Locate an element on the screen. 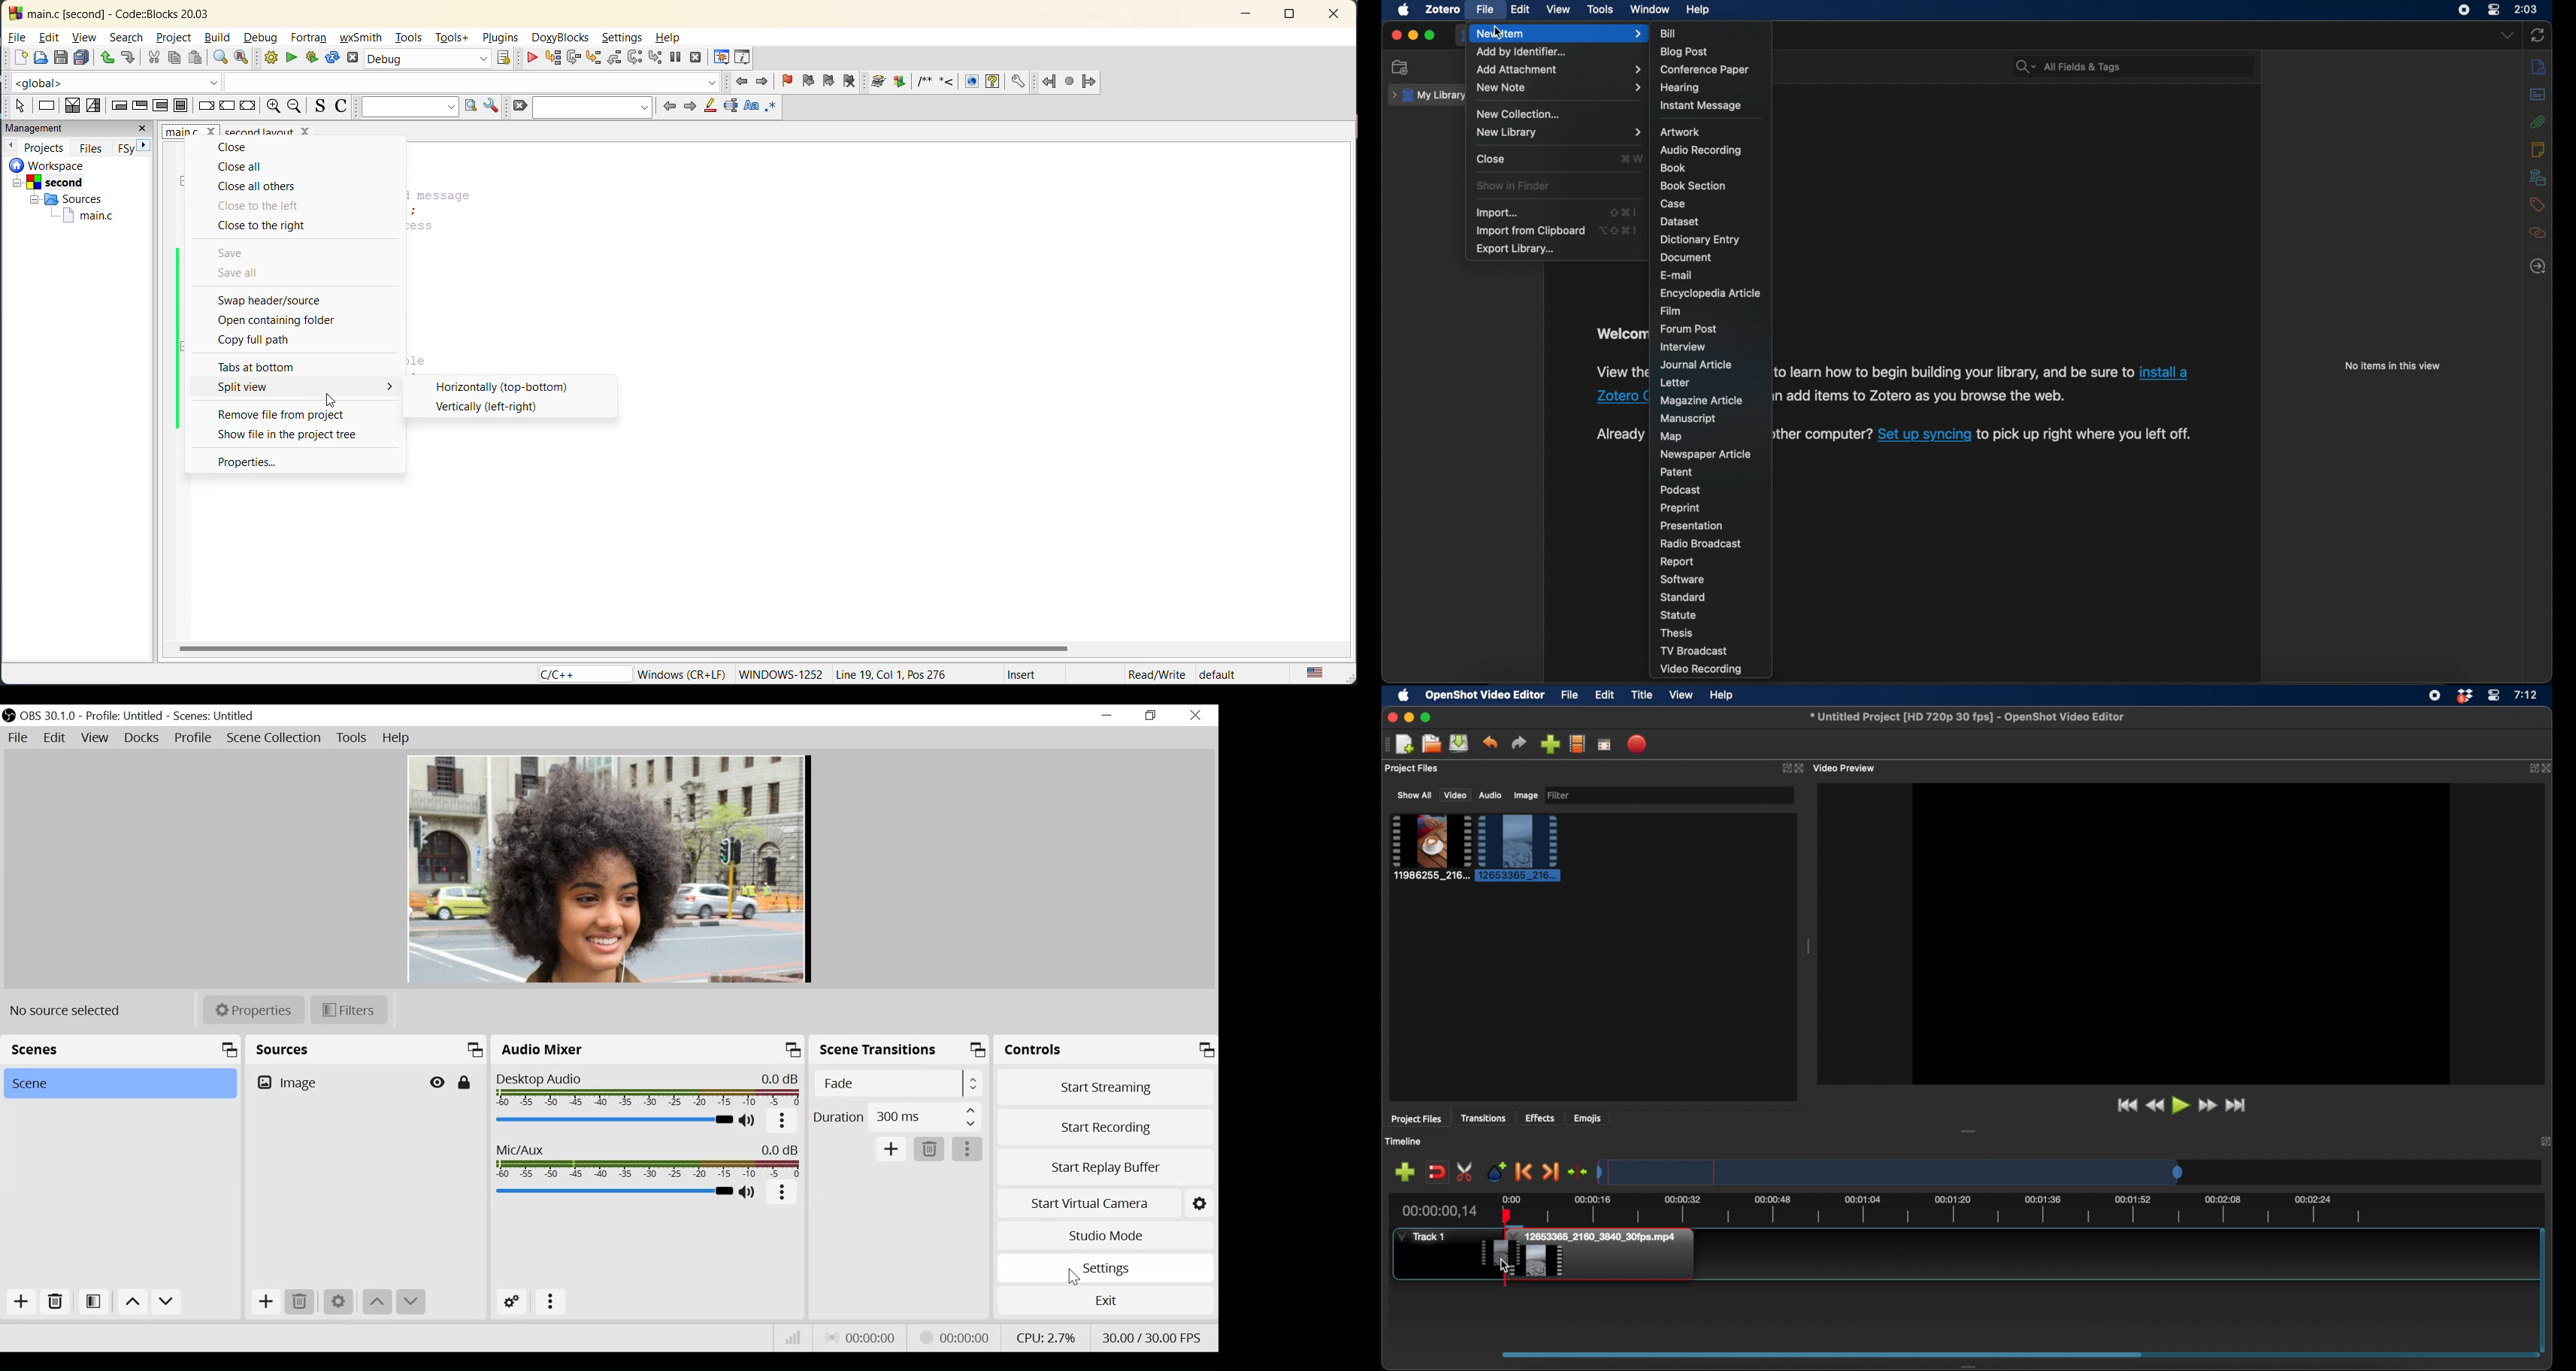 This screenshot has width=2576, height=1372. audio recording is located at coordinates (1700, 151).